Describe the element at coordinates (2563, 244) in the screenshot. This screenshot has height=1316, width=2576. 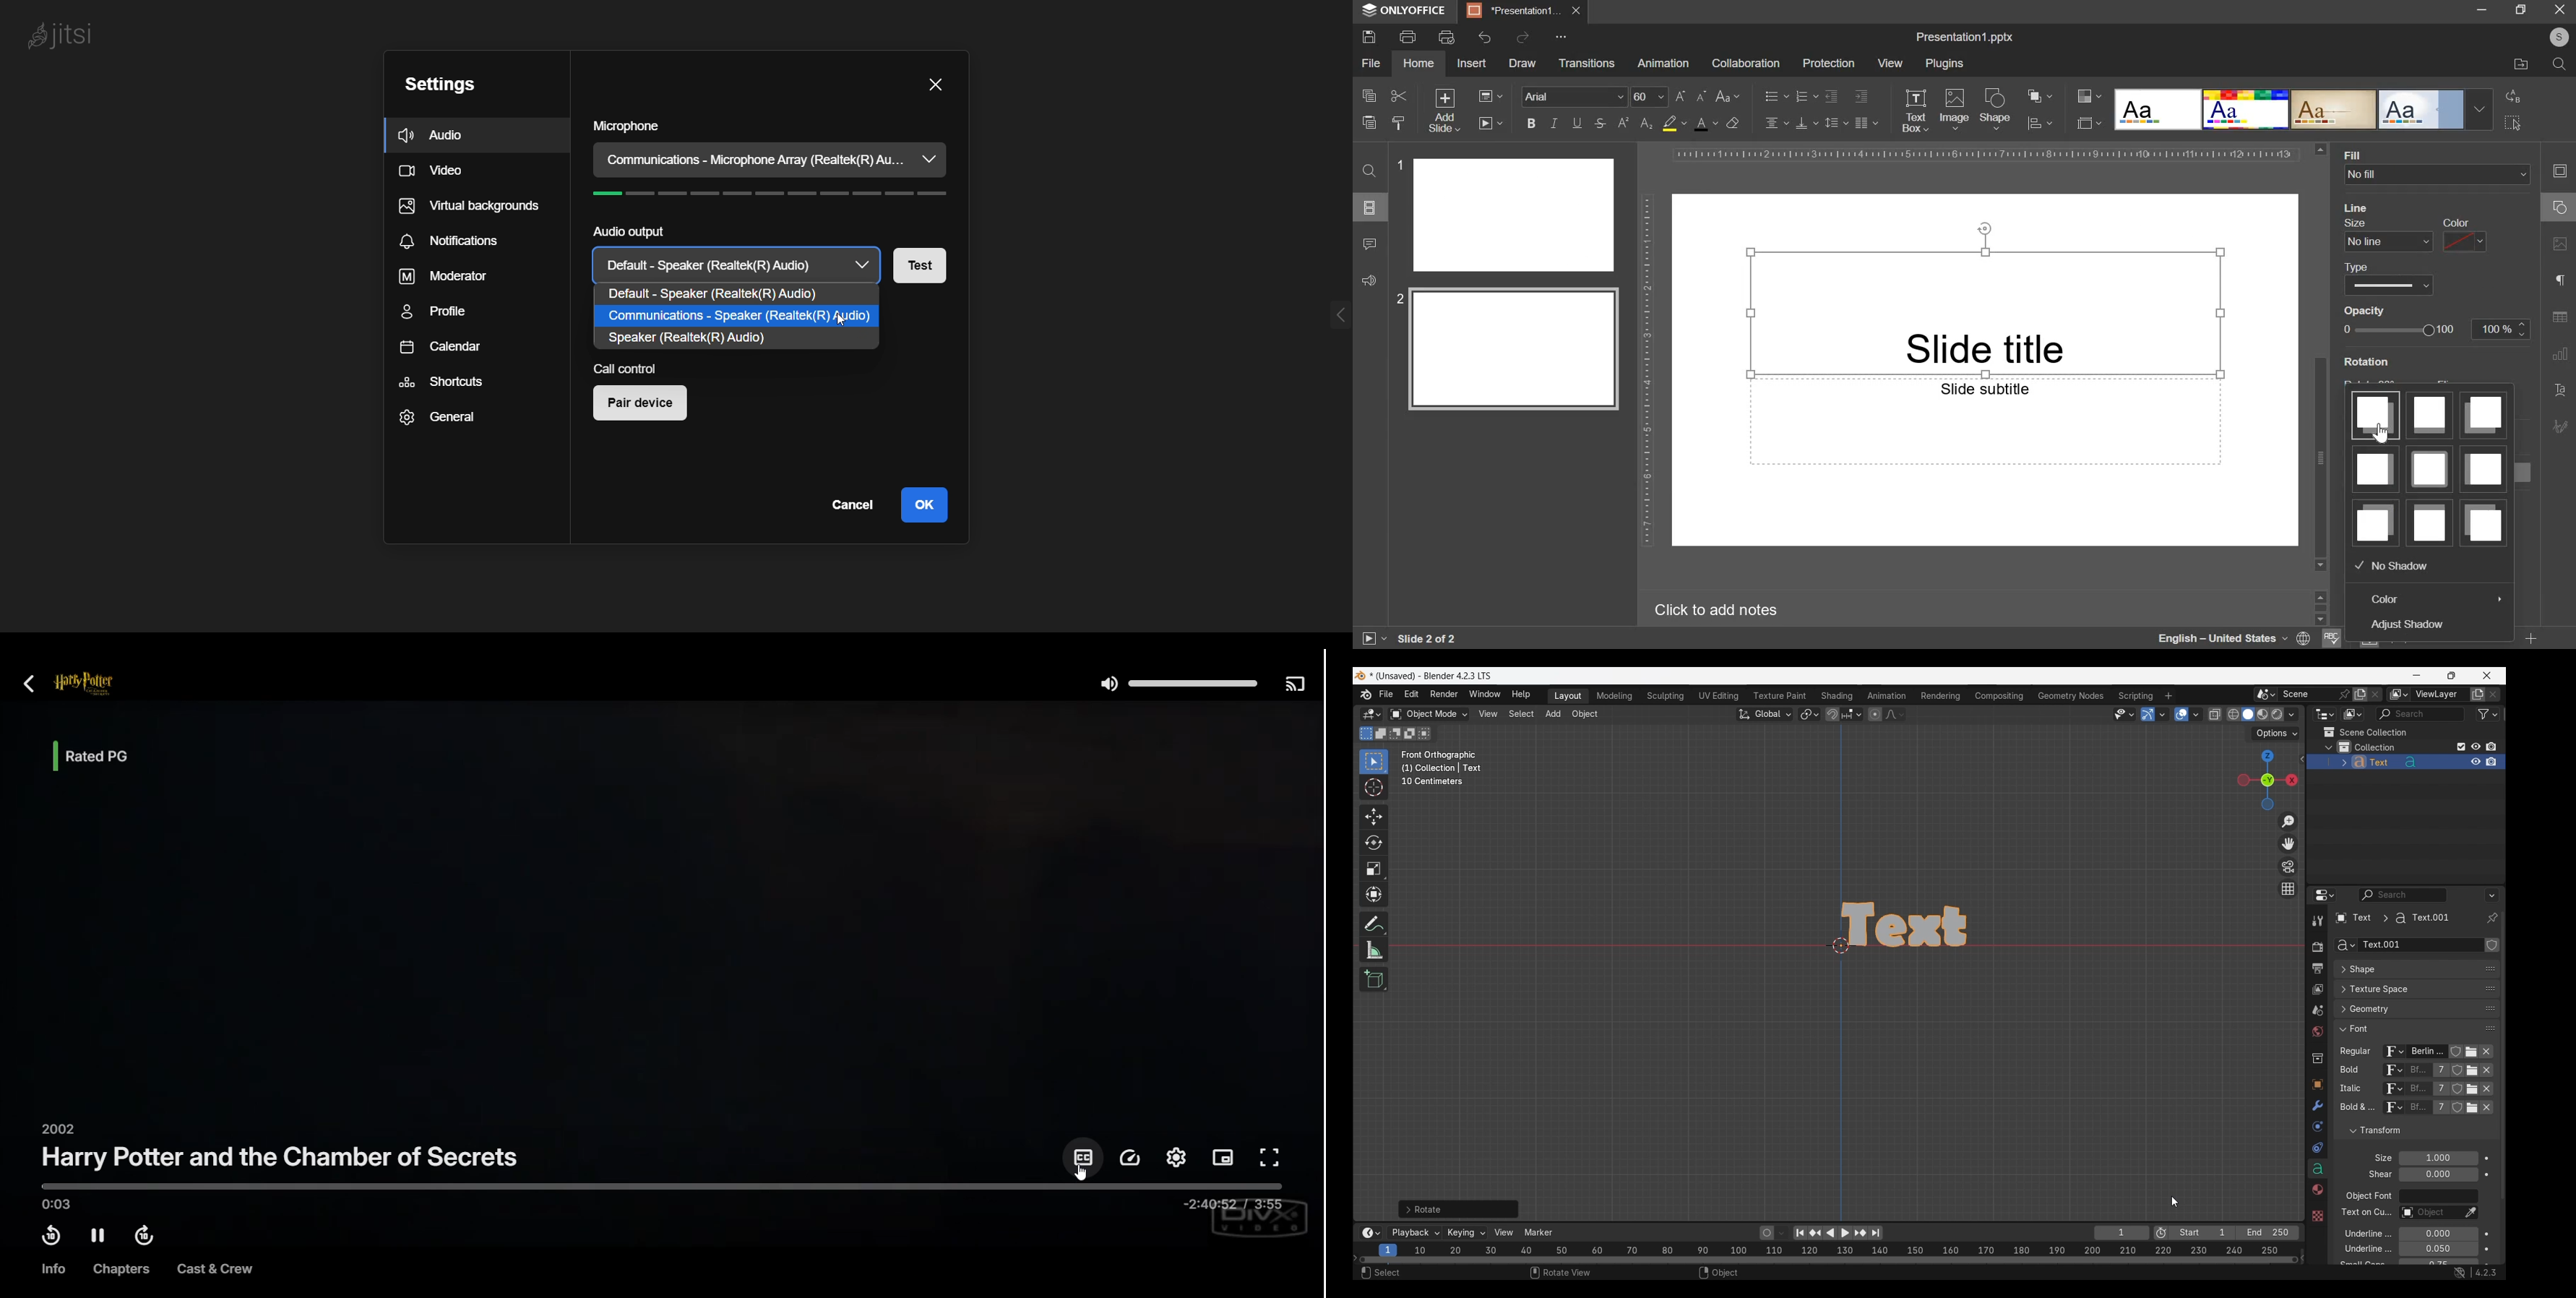
I see `image settings` at that location.